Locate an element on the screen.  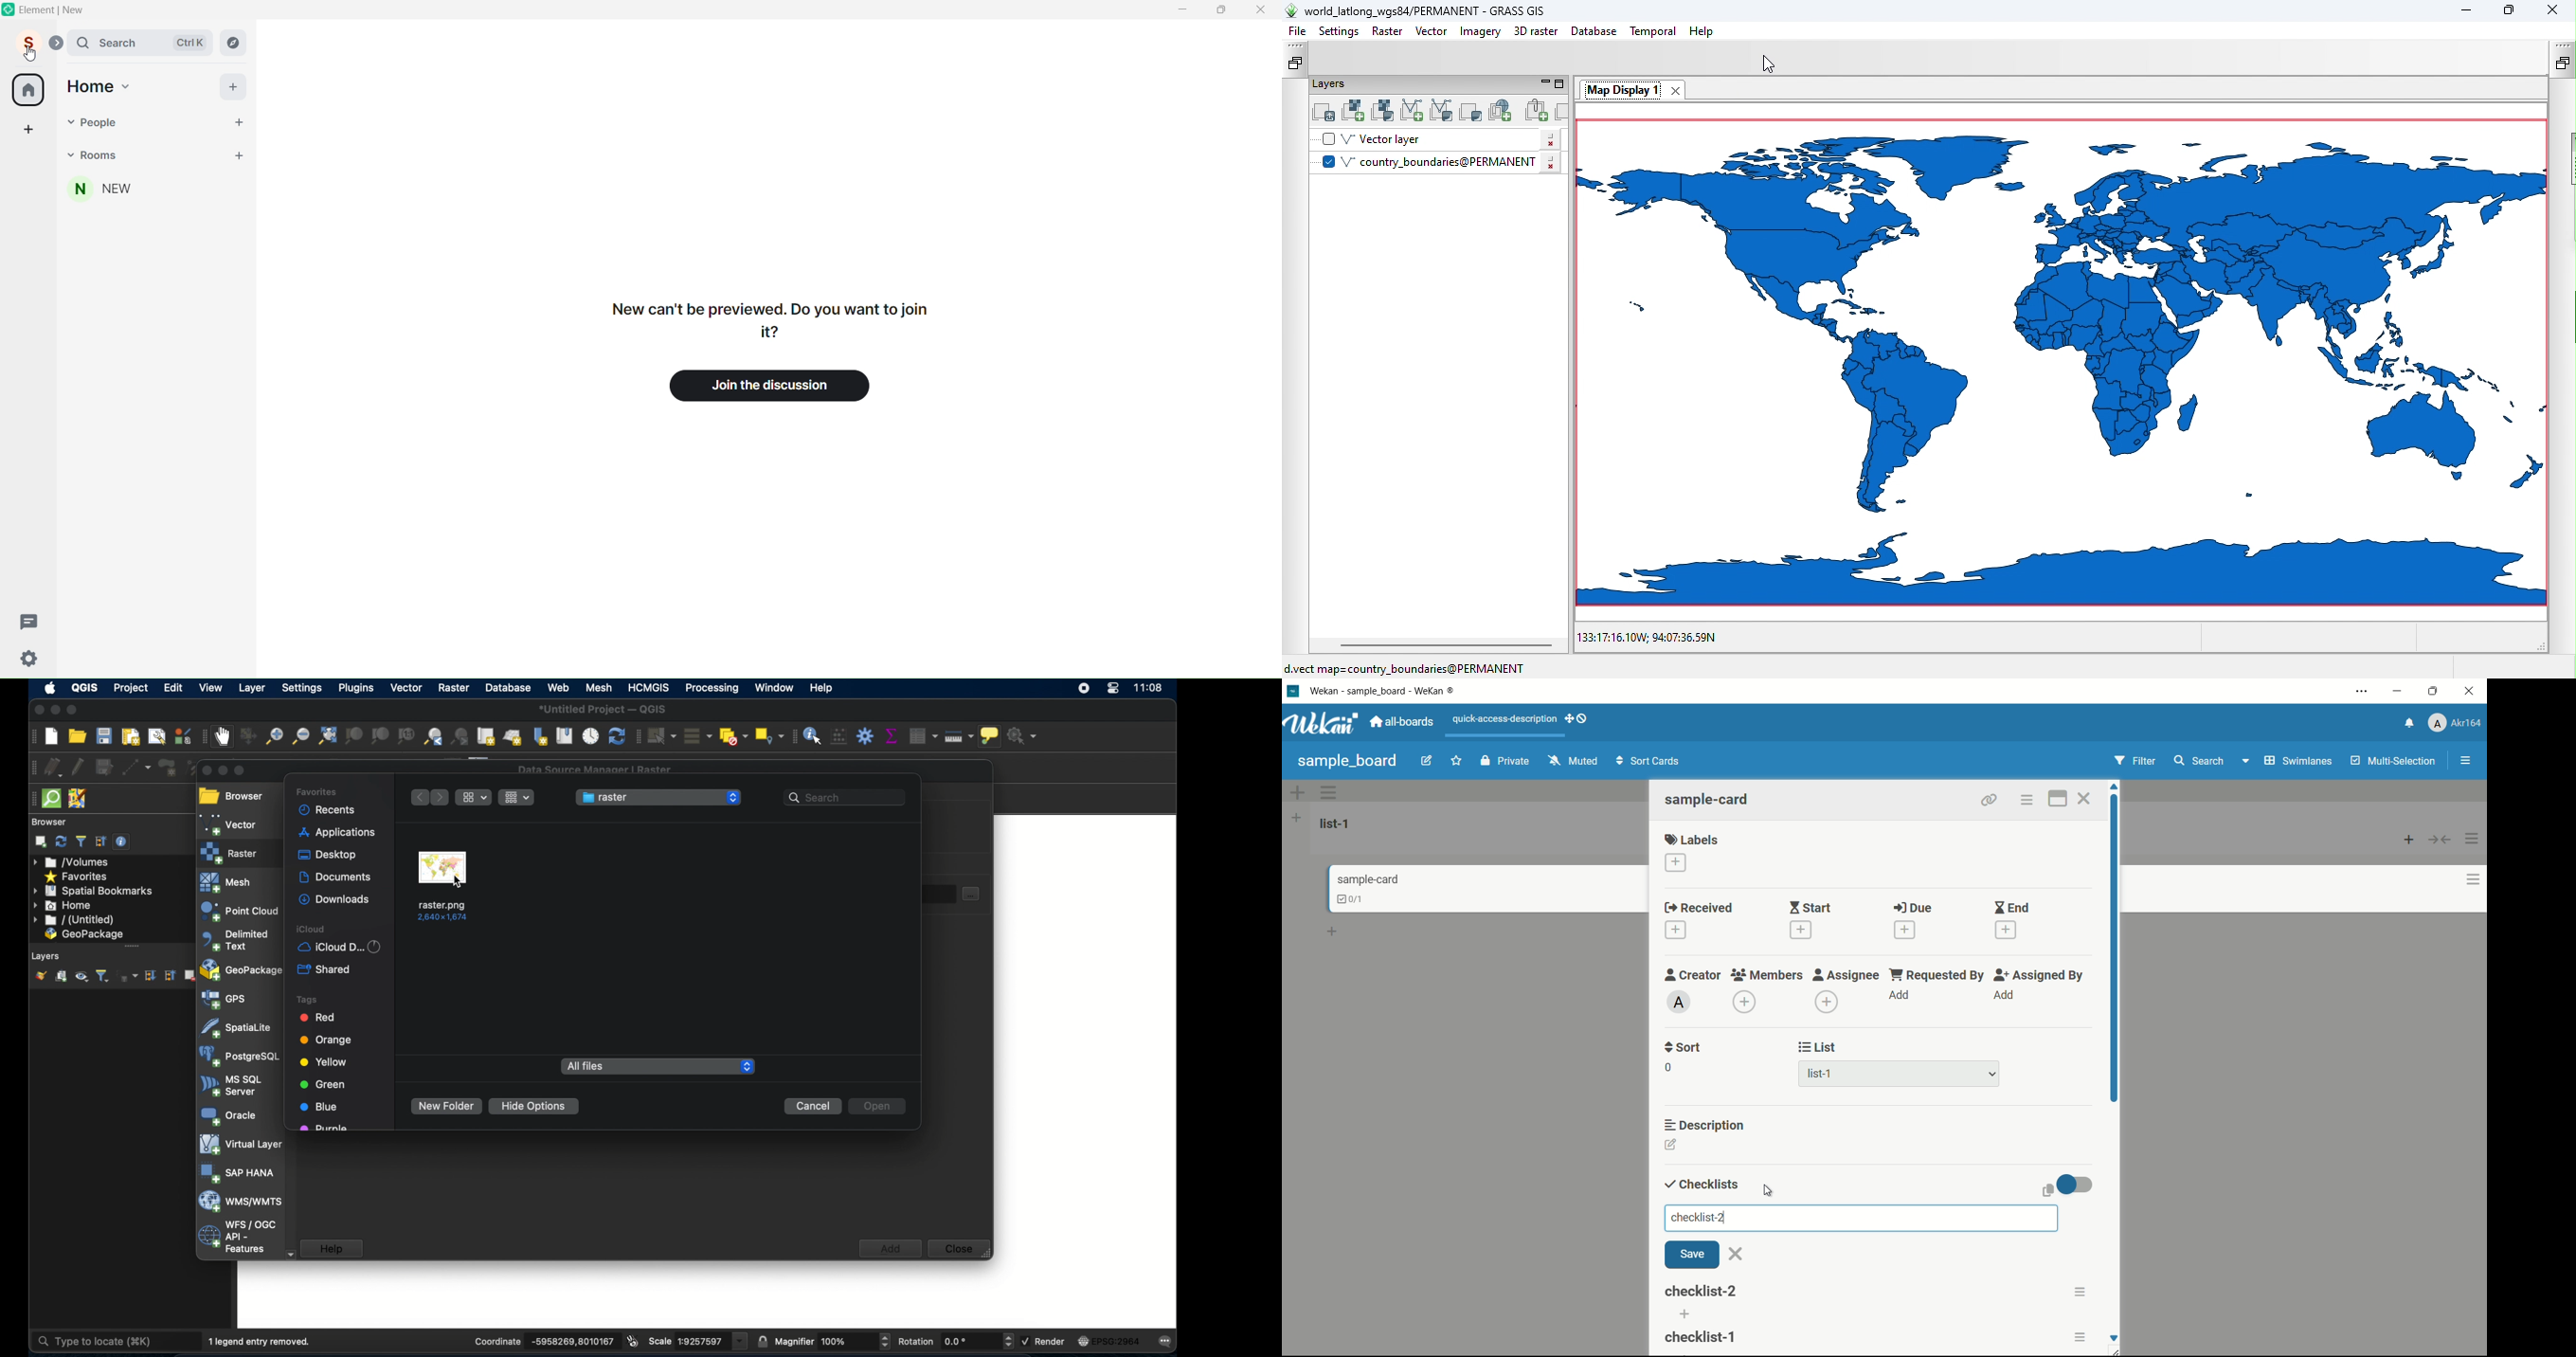
map navigation toolbar is located at coordinates (205, 736).